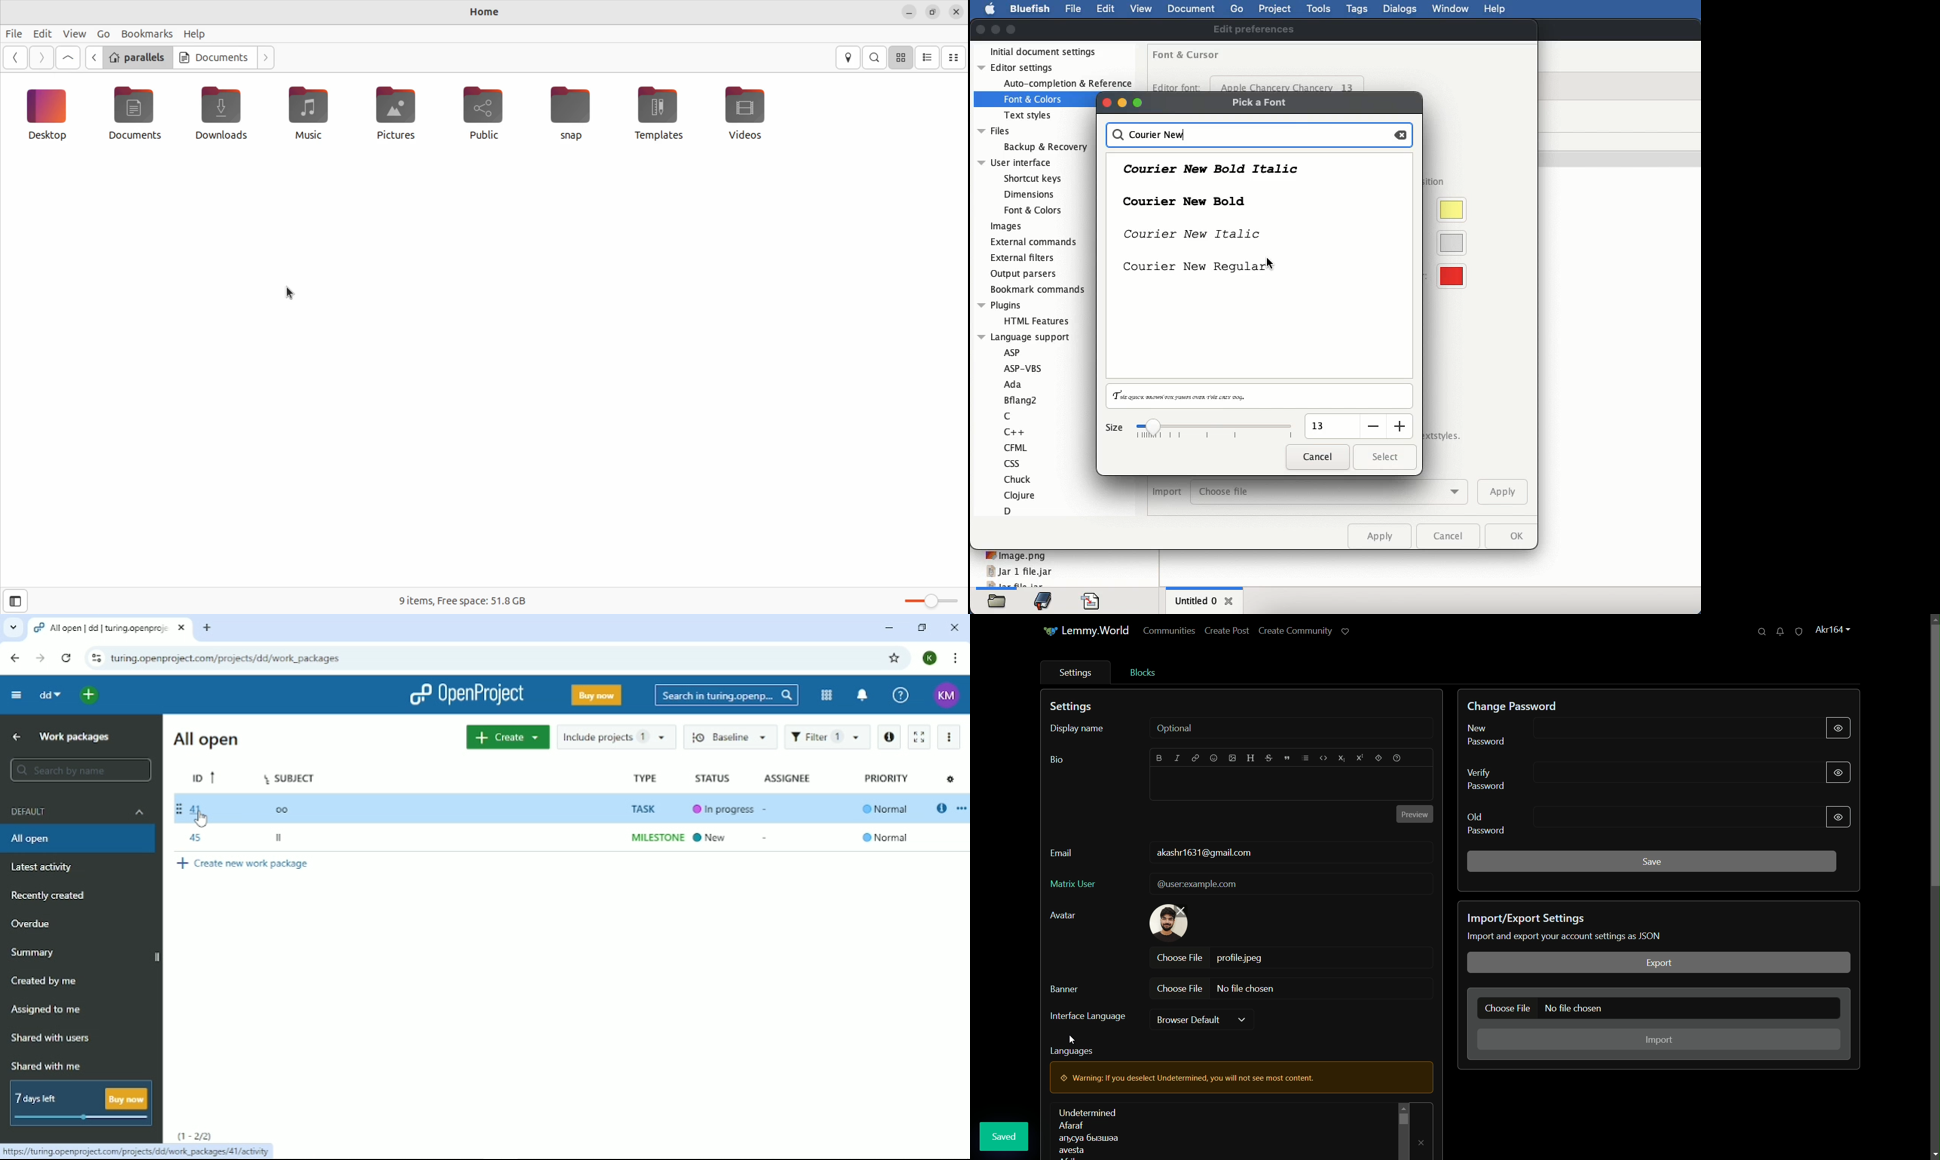  Describe the element at coordinates (1761, 632) in the screenshot. I see `search` at that location.